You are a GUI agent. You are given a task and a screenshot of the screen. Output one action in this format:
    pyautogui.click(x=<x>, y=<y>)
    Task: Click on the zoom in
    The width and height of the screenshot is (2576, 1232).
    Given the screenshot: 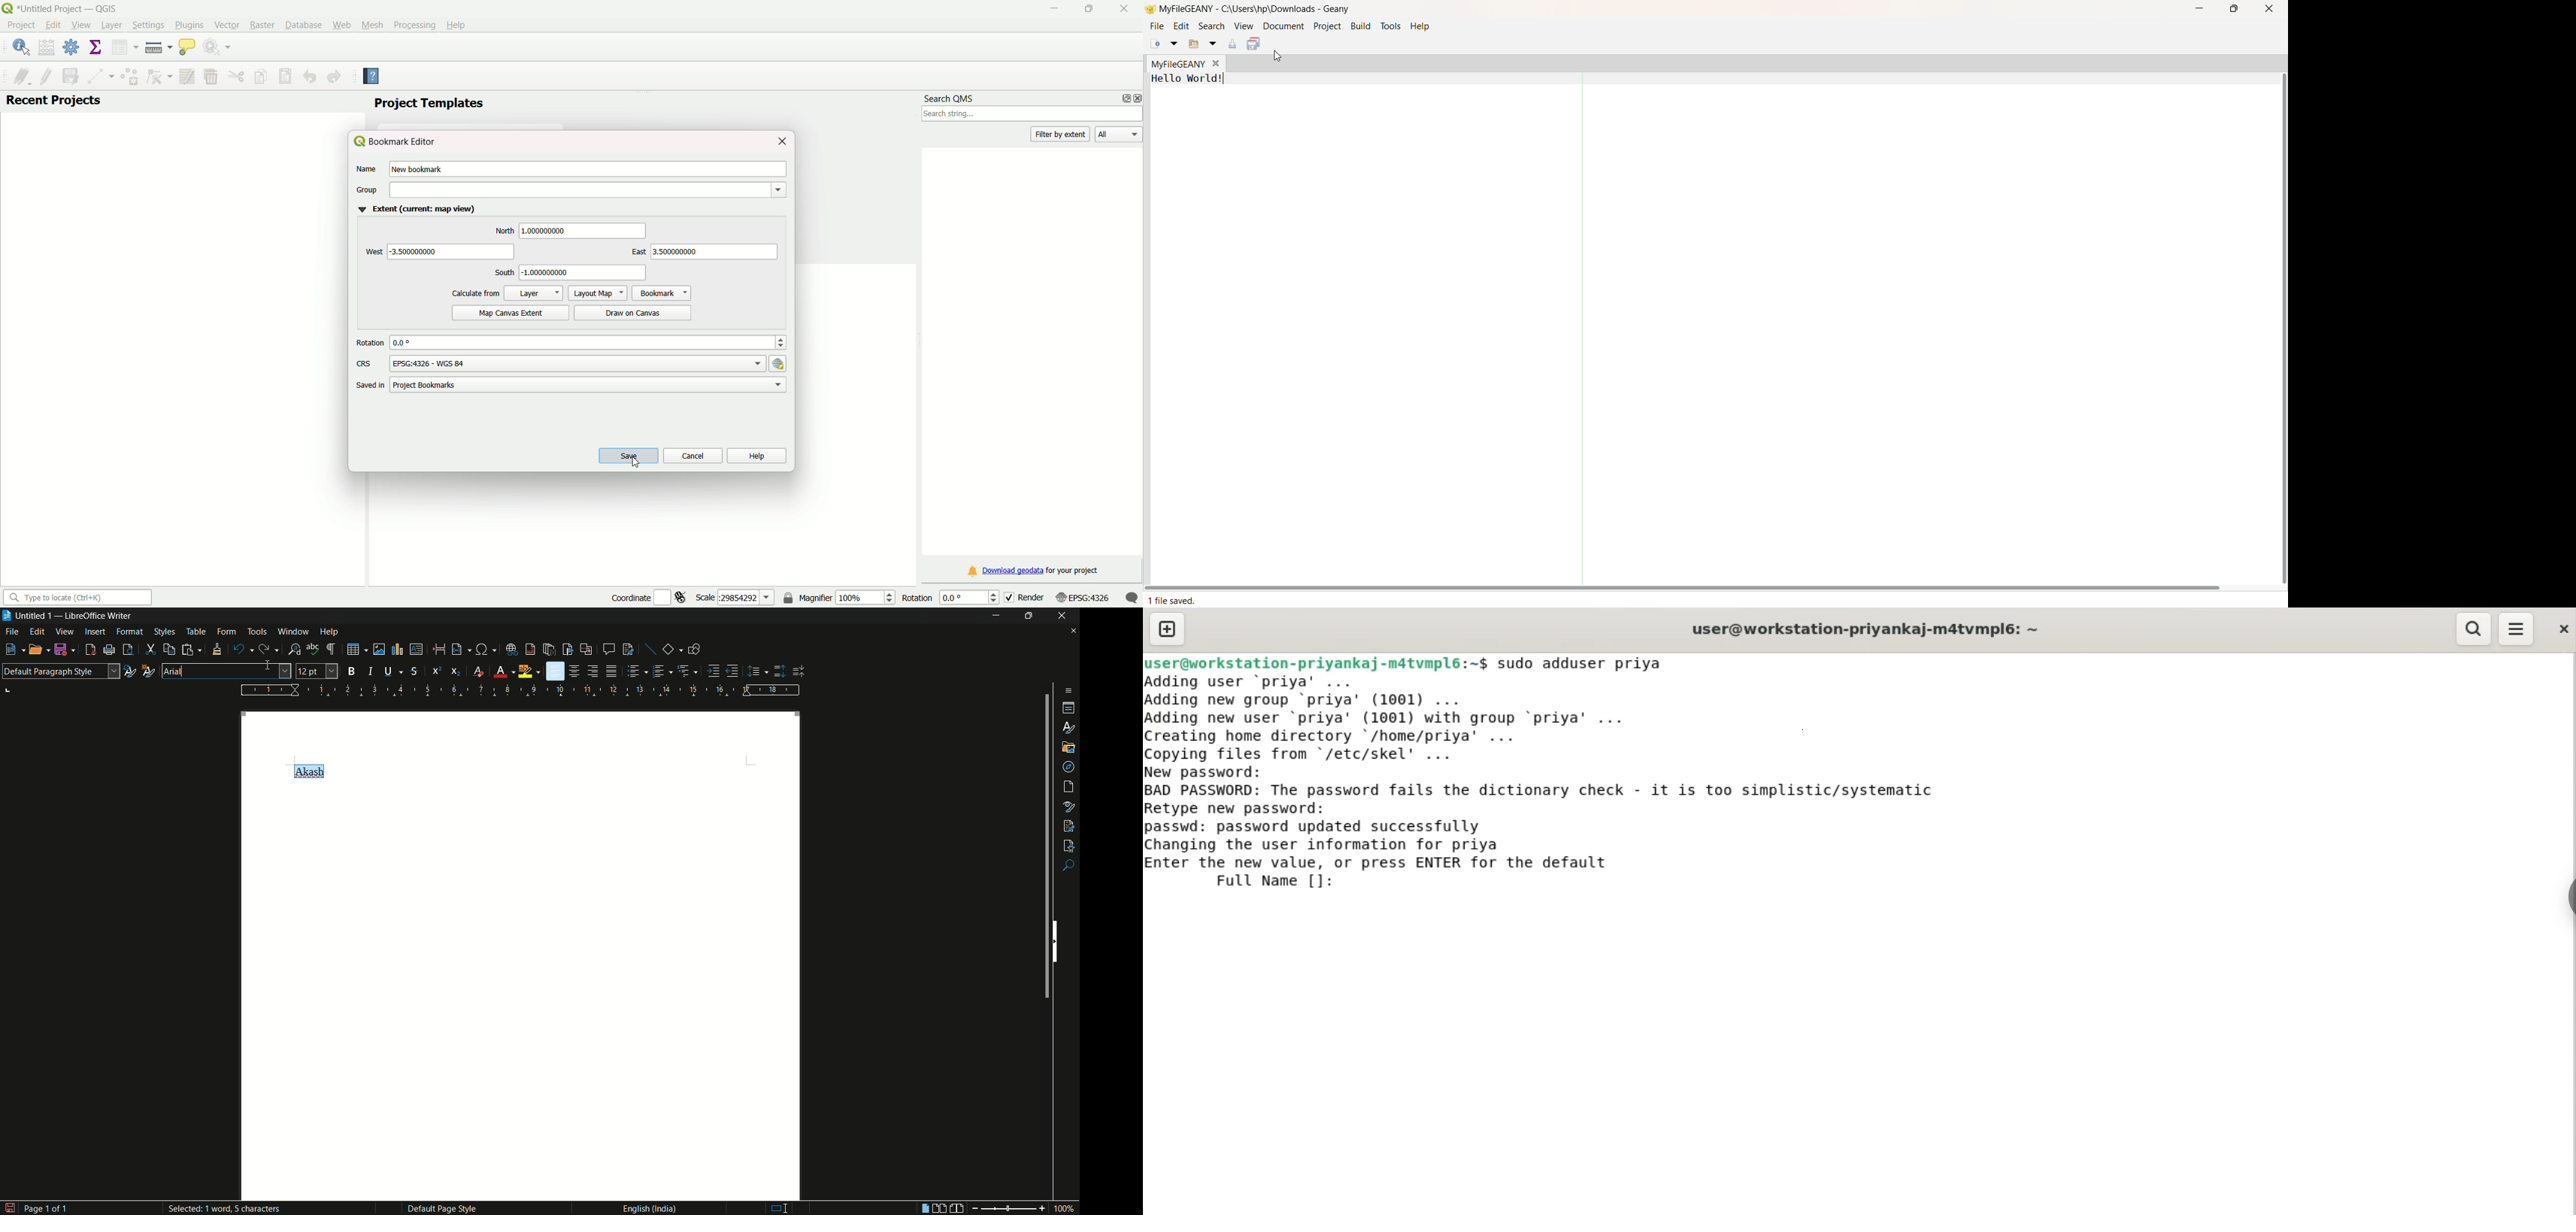 What is the action you would take?
    pyautogui.click(x=1041, y=1208)
    